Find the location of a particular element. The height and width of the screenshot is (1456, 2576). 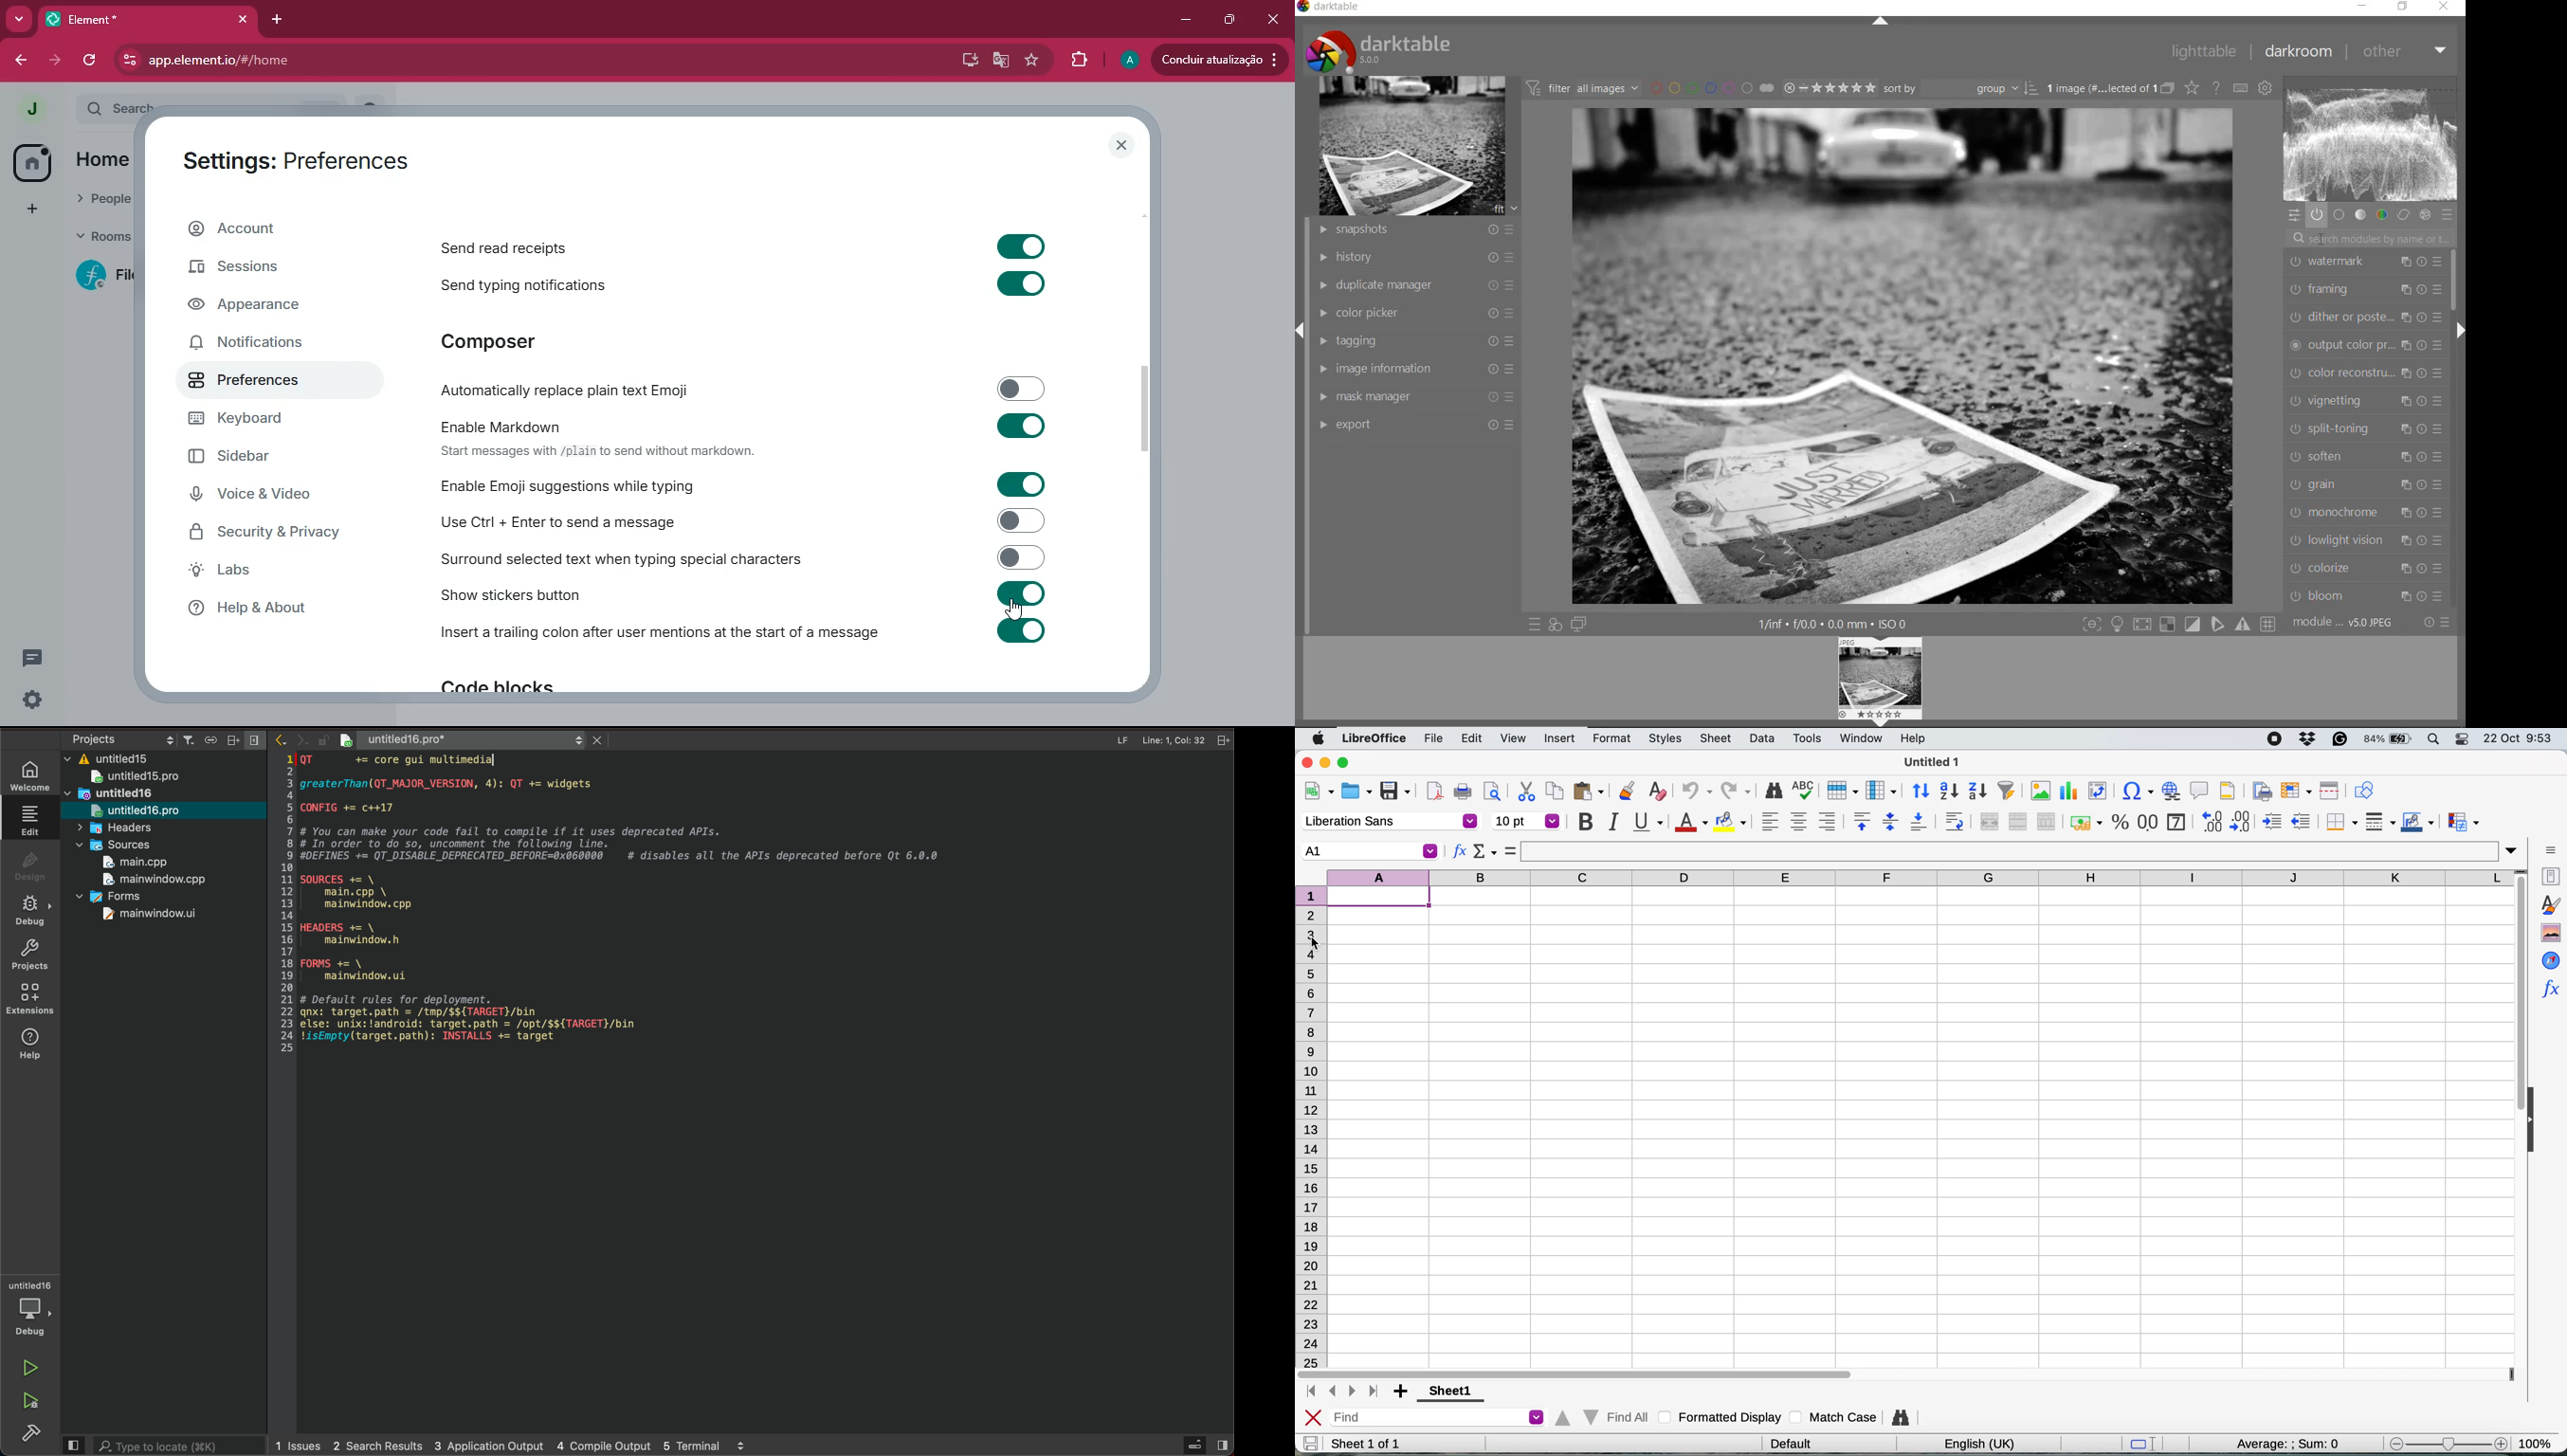

‘Start messages with /plain to send without markdown. is located at coordinates (601, 454).